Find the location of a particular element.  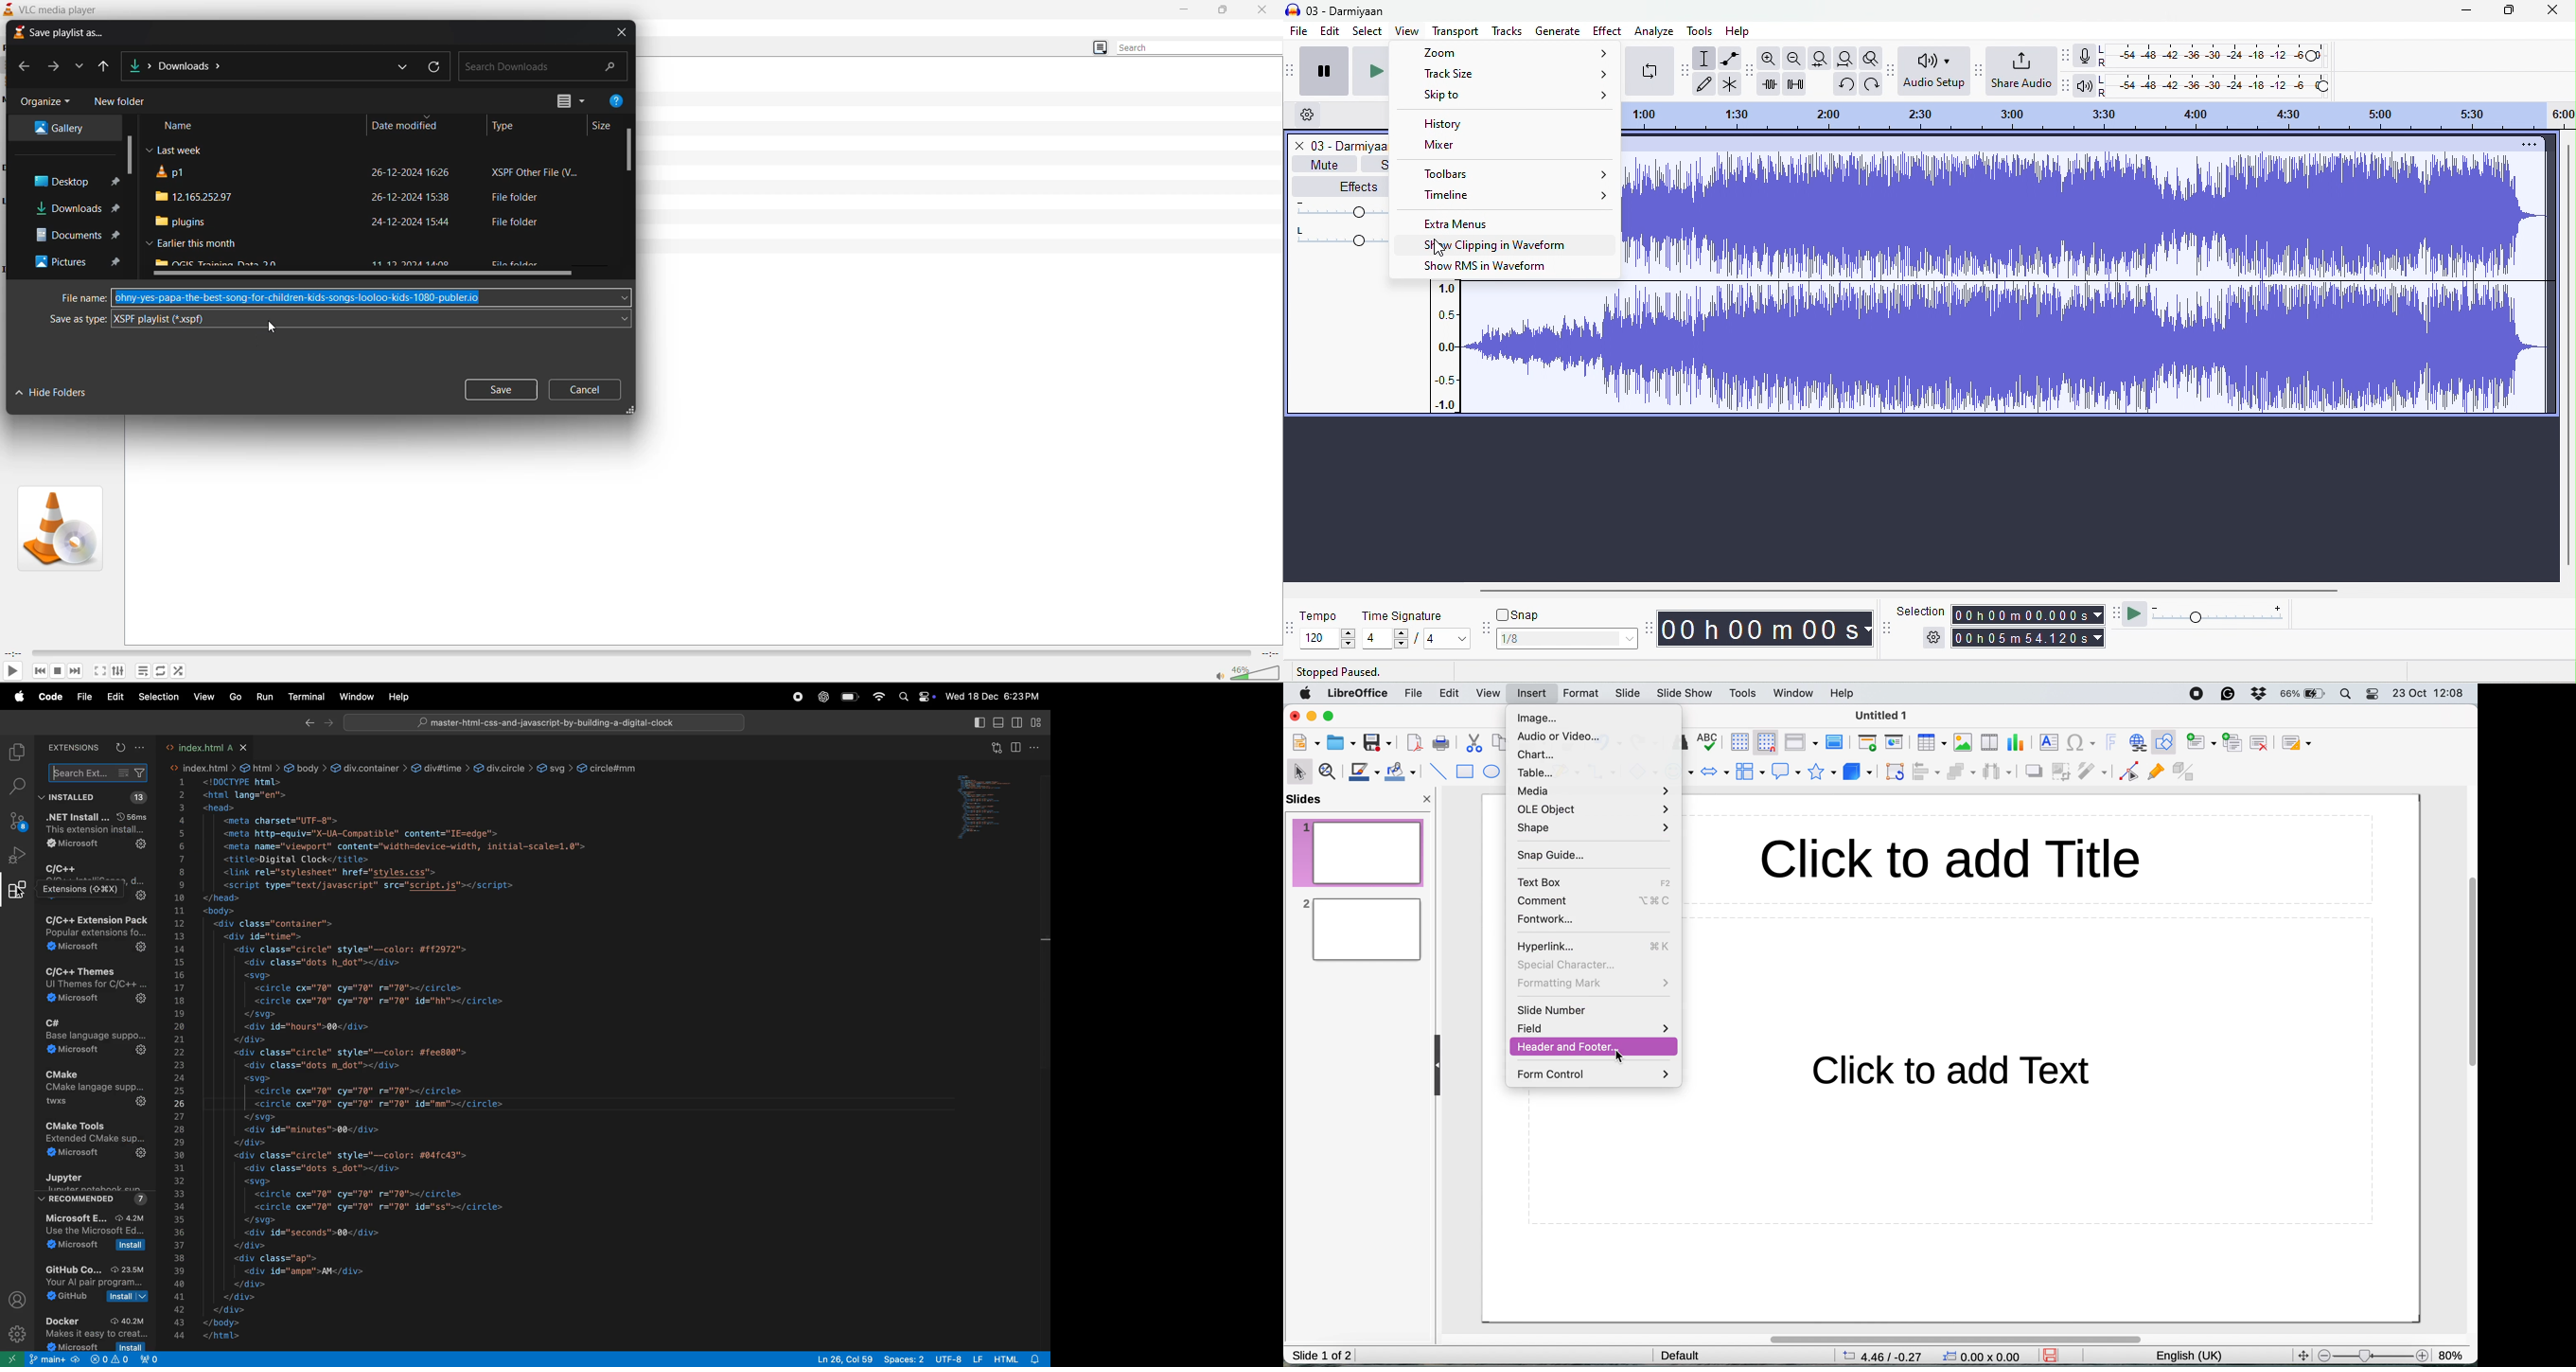

insert audio video is located at coordinates (1992, 741).